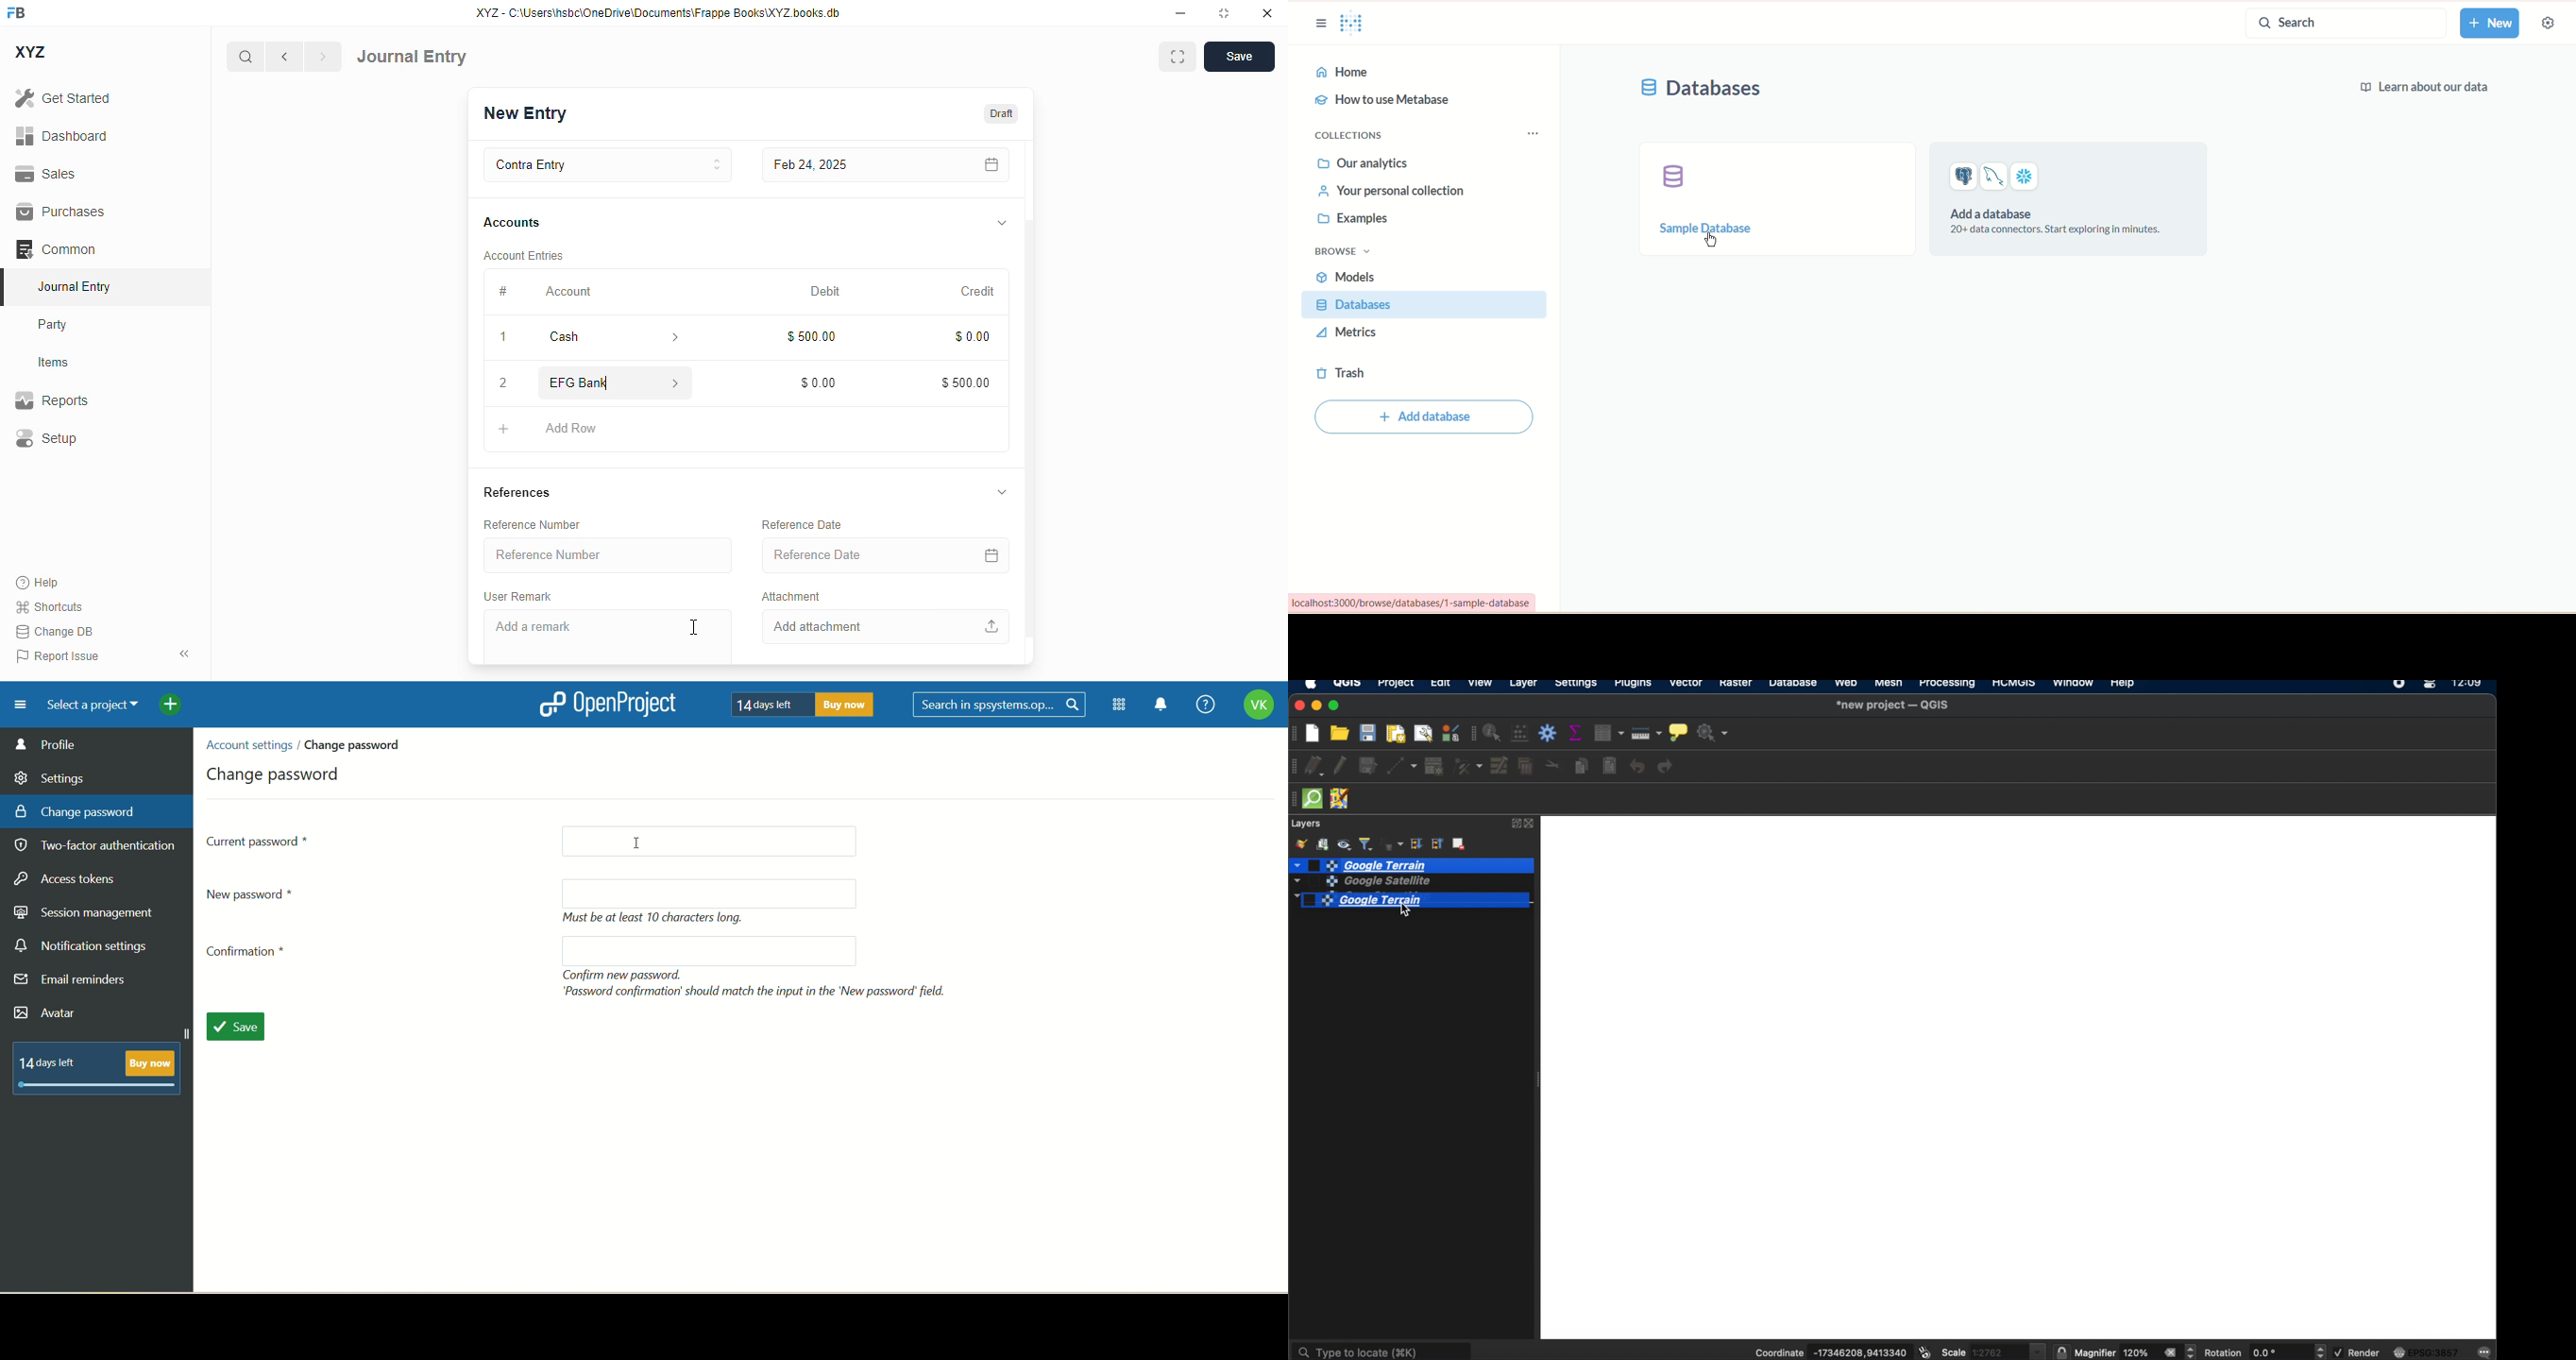 This screenshot has width=2576, height=1372. Describe the element at coordinates (1178, 57) in the screenshot. I see `maximise window` at that location.